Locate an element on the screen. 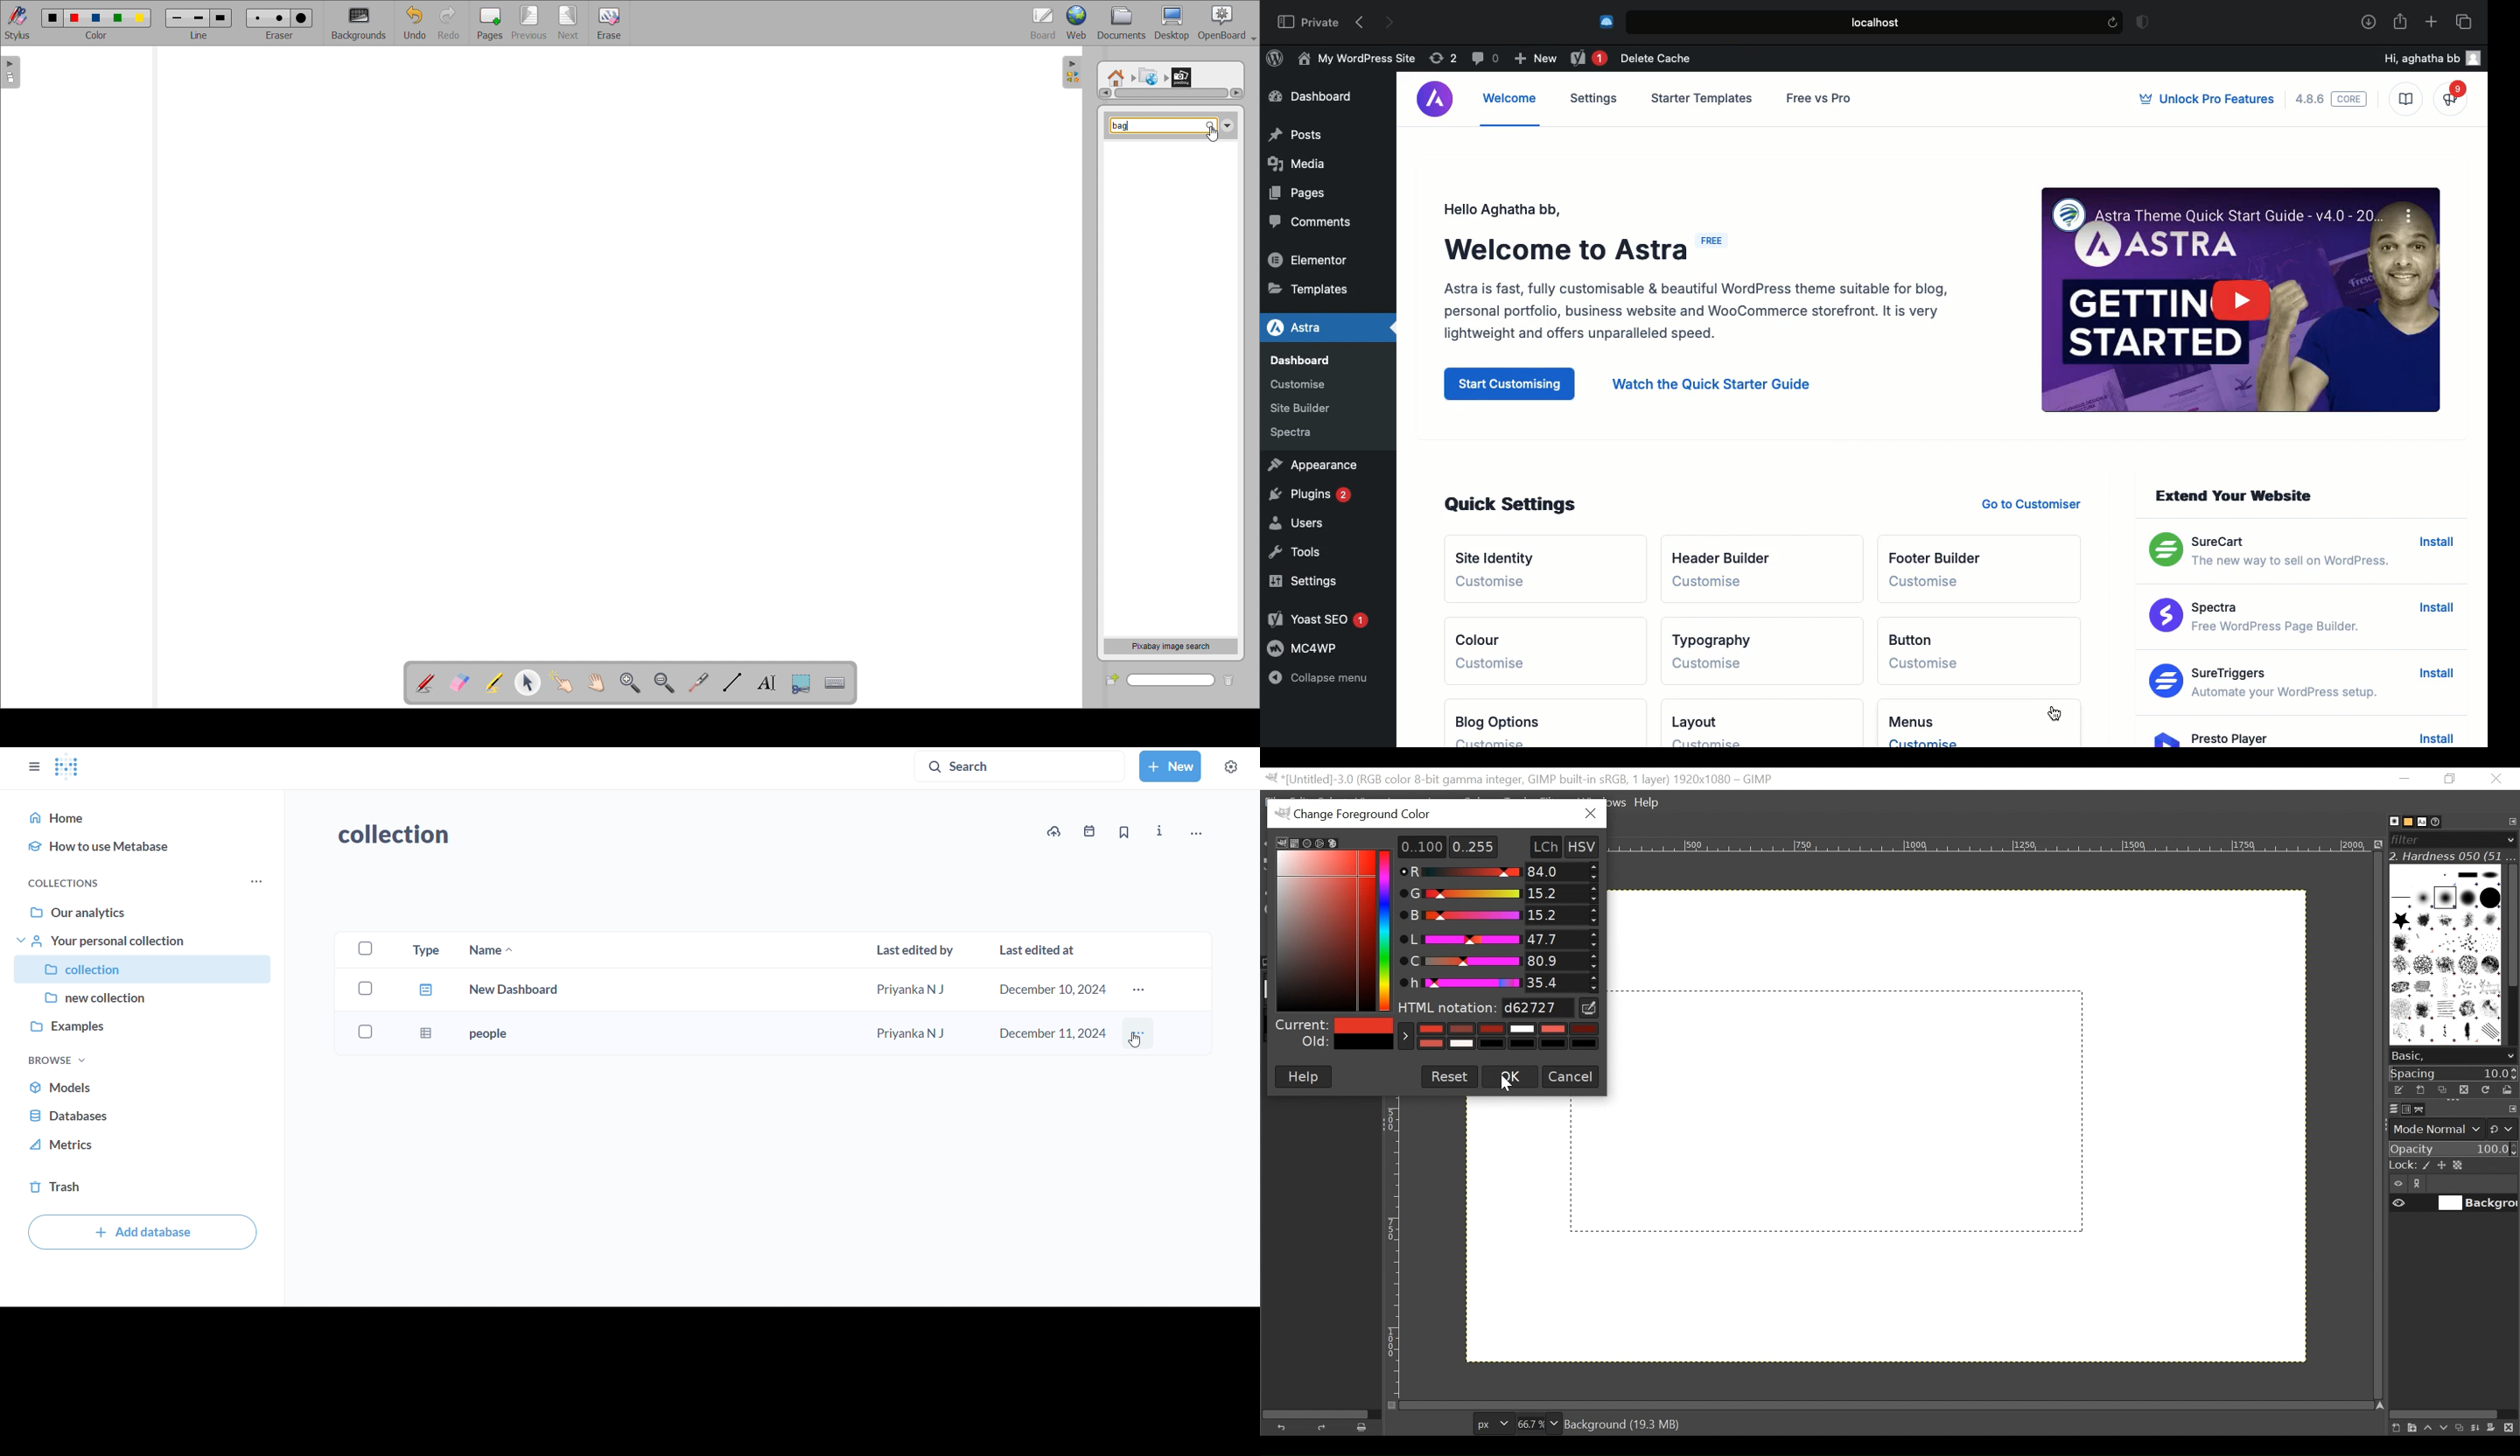  documents is located at coordinates (1122, 24).